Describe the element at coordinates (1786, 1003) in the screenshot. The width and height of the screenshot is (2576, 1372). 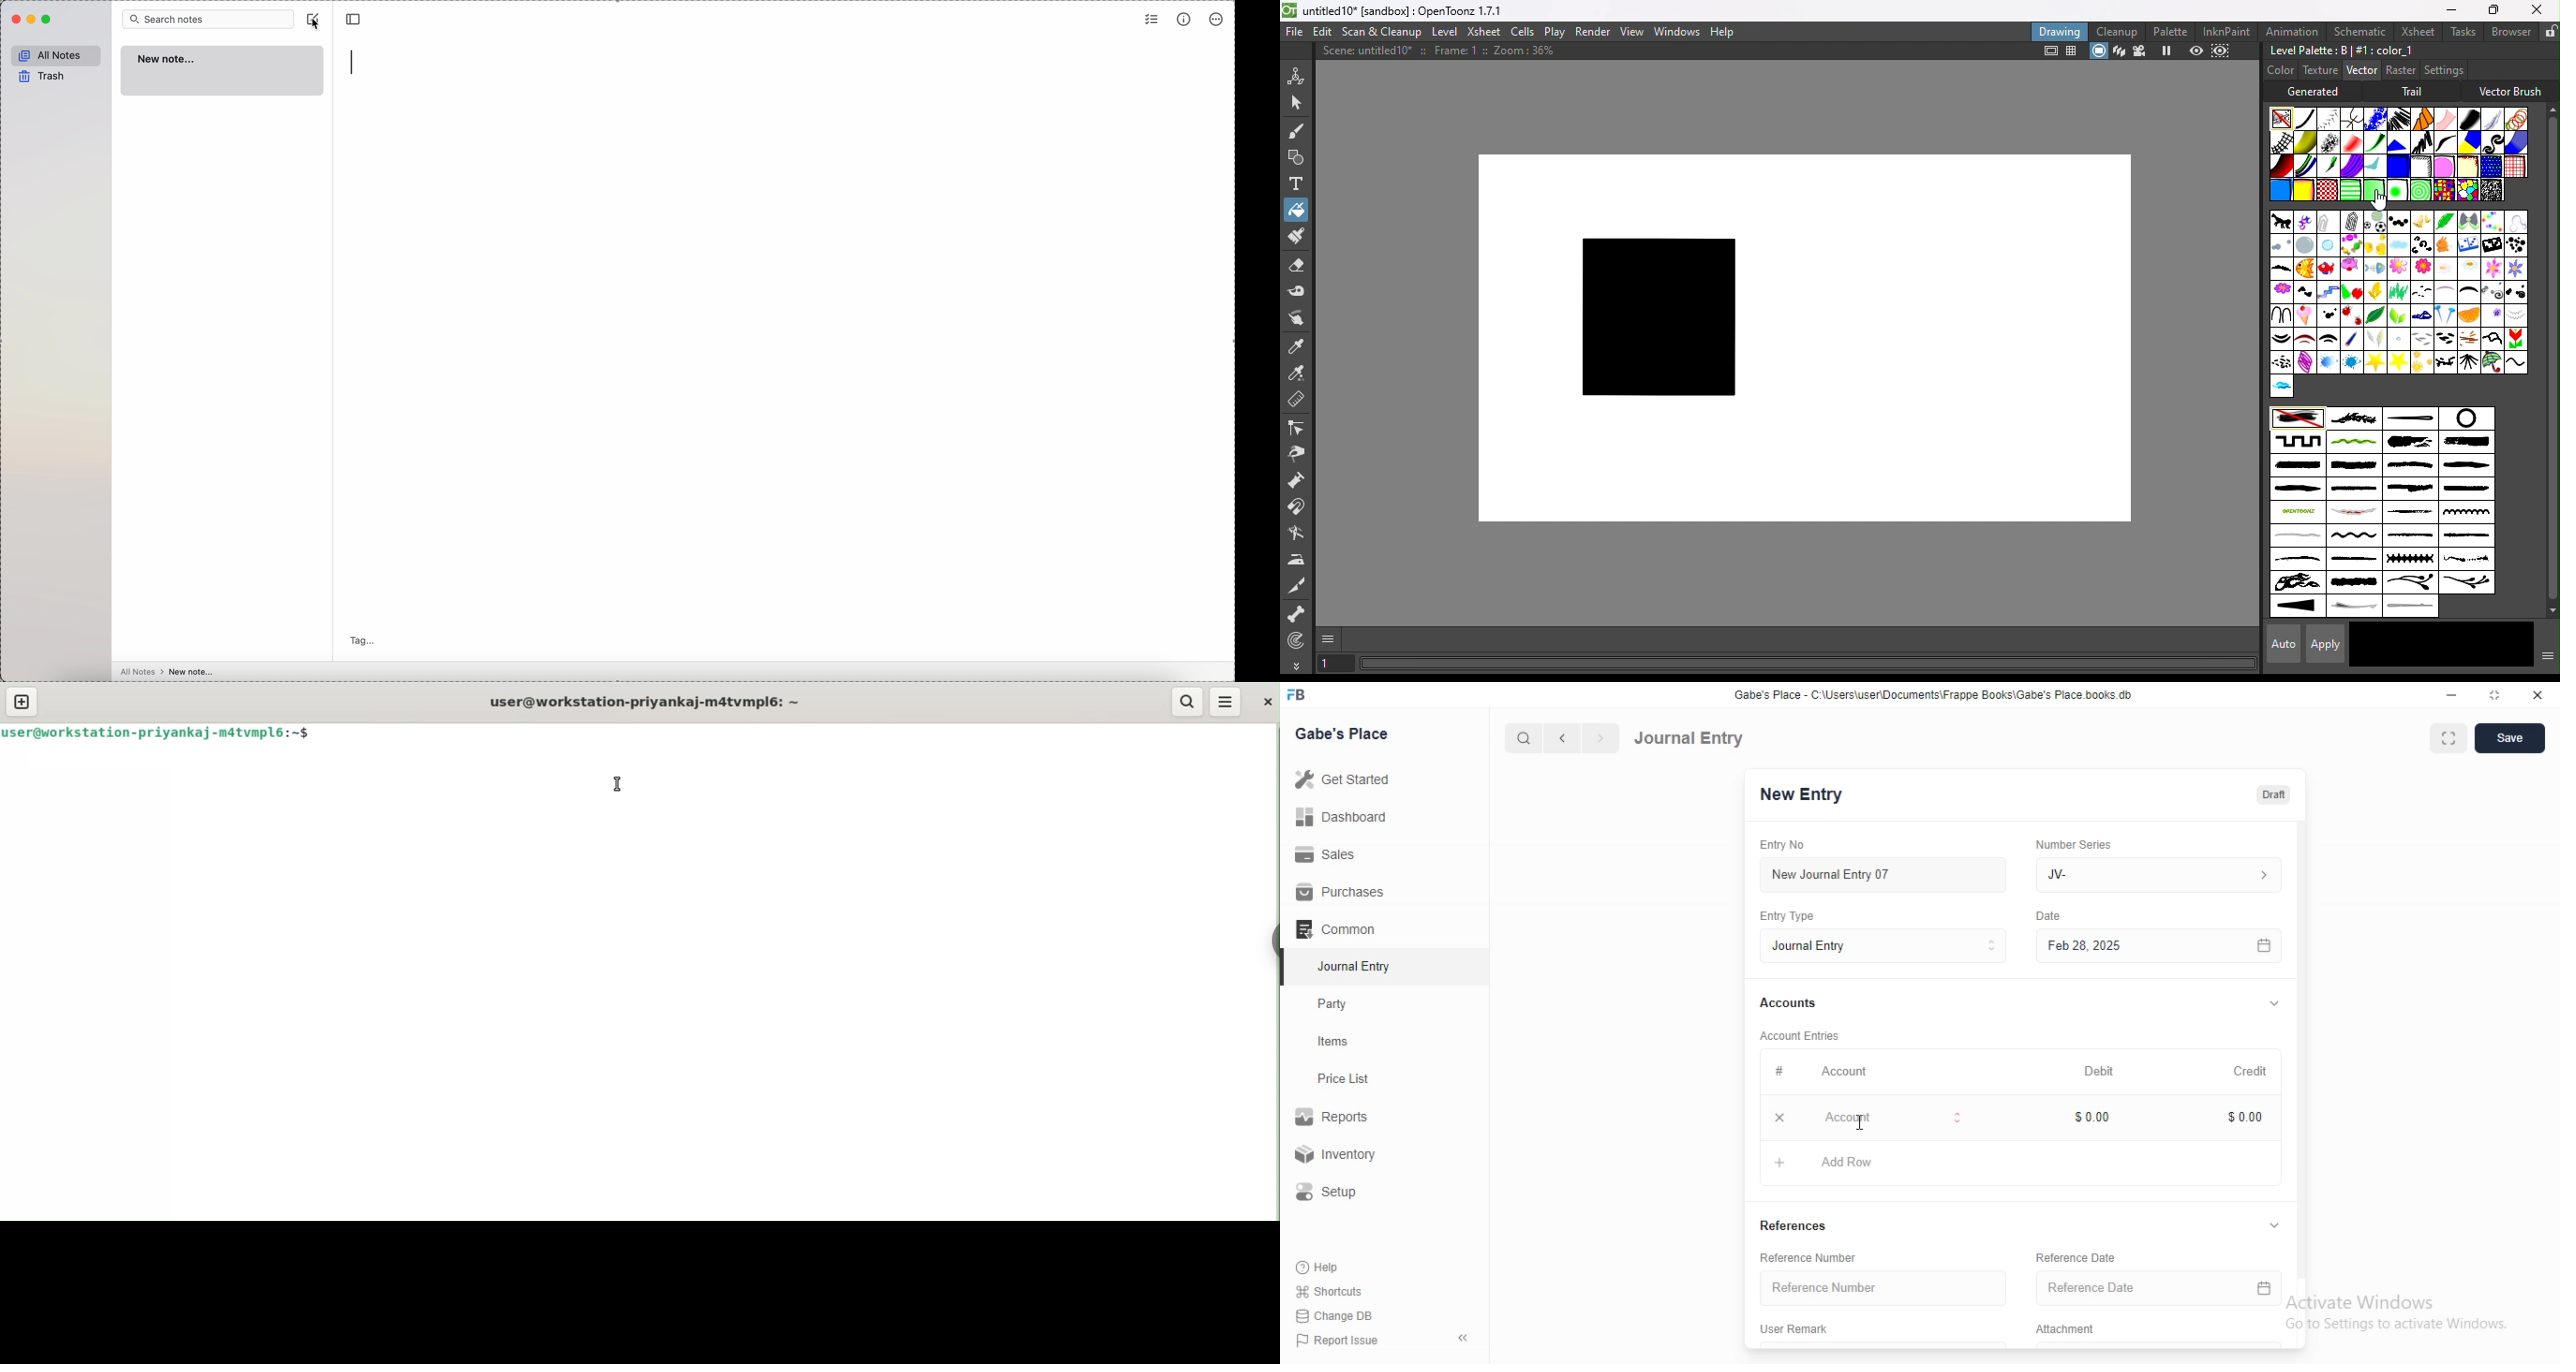
I see `Accounts` at that location.